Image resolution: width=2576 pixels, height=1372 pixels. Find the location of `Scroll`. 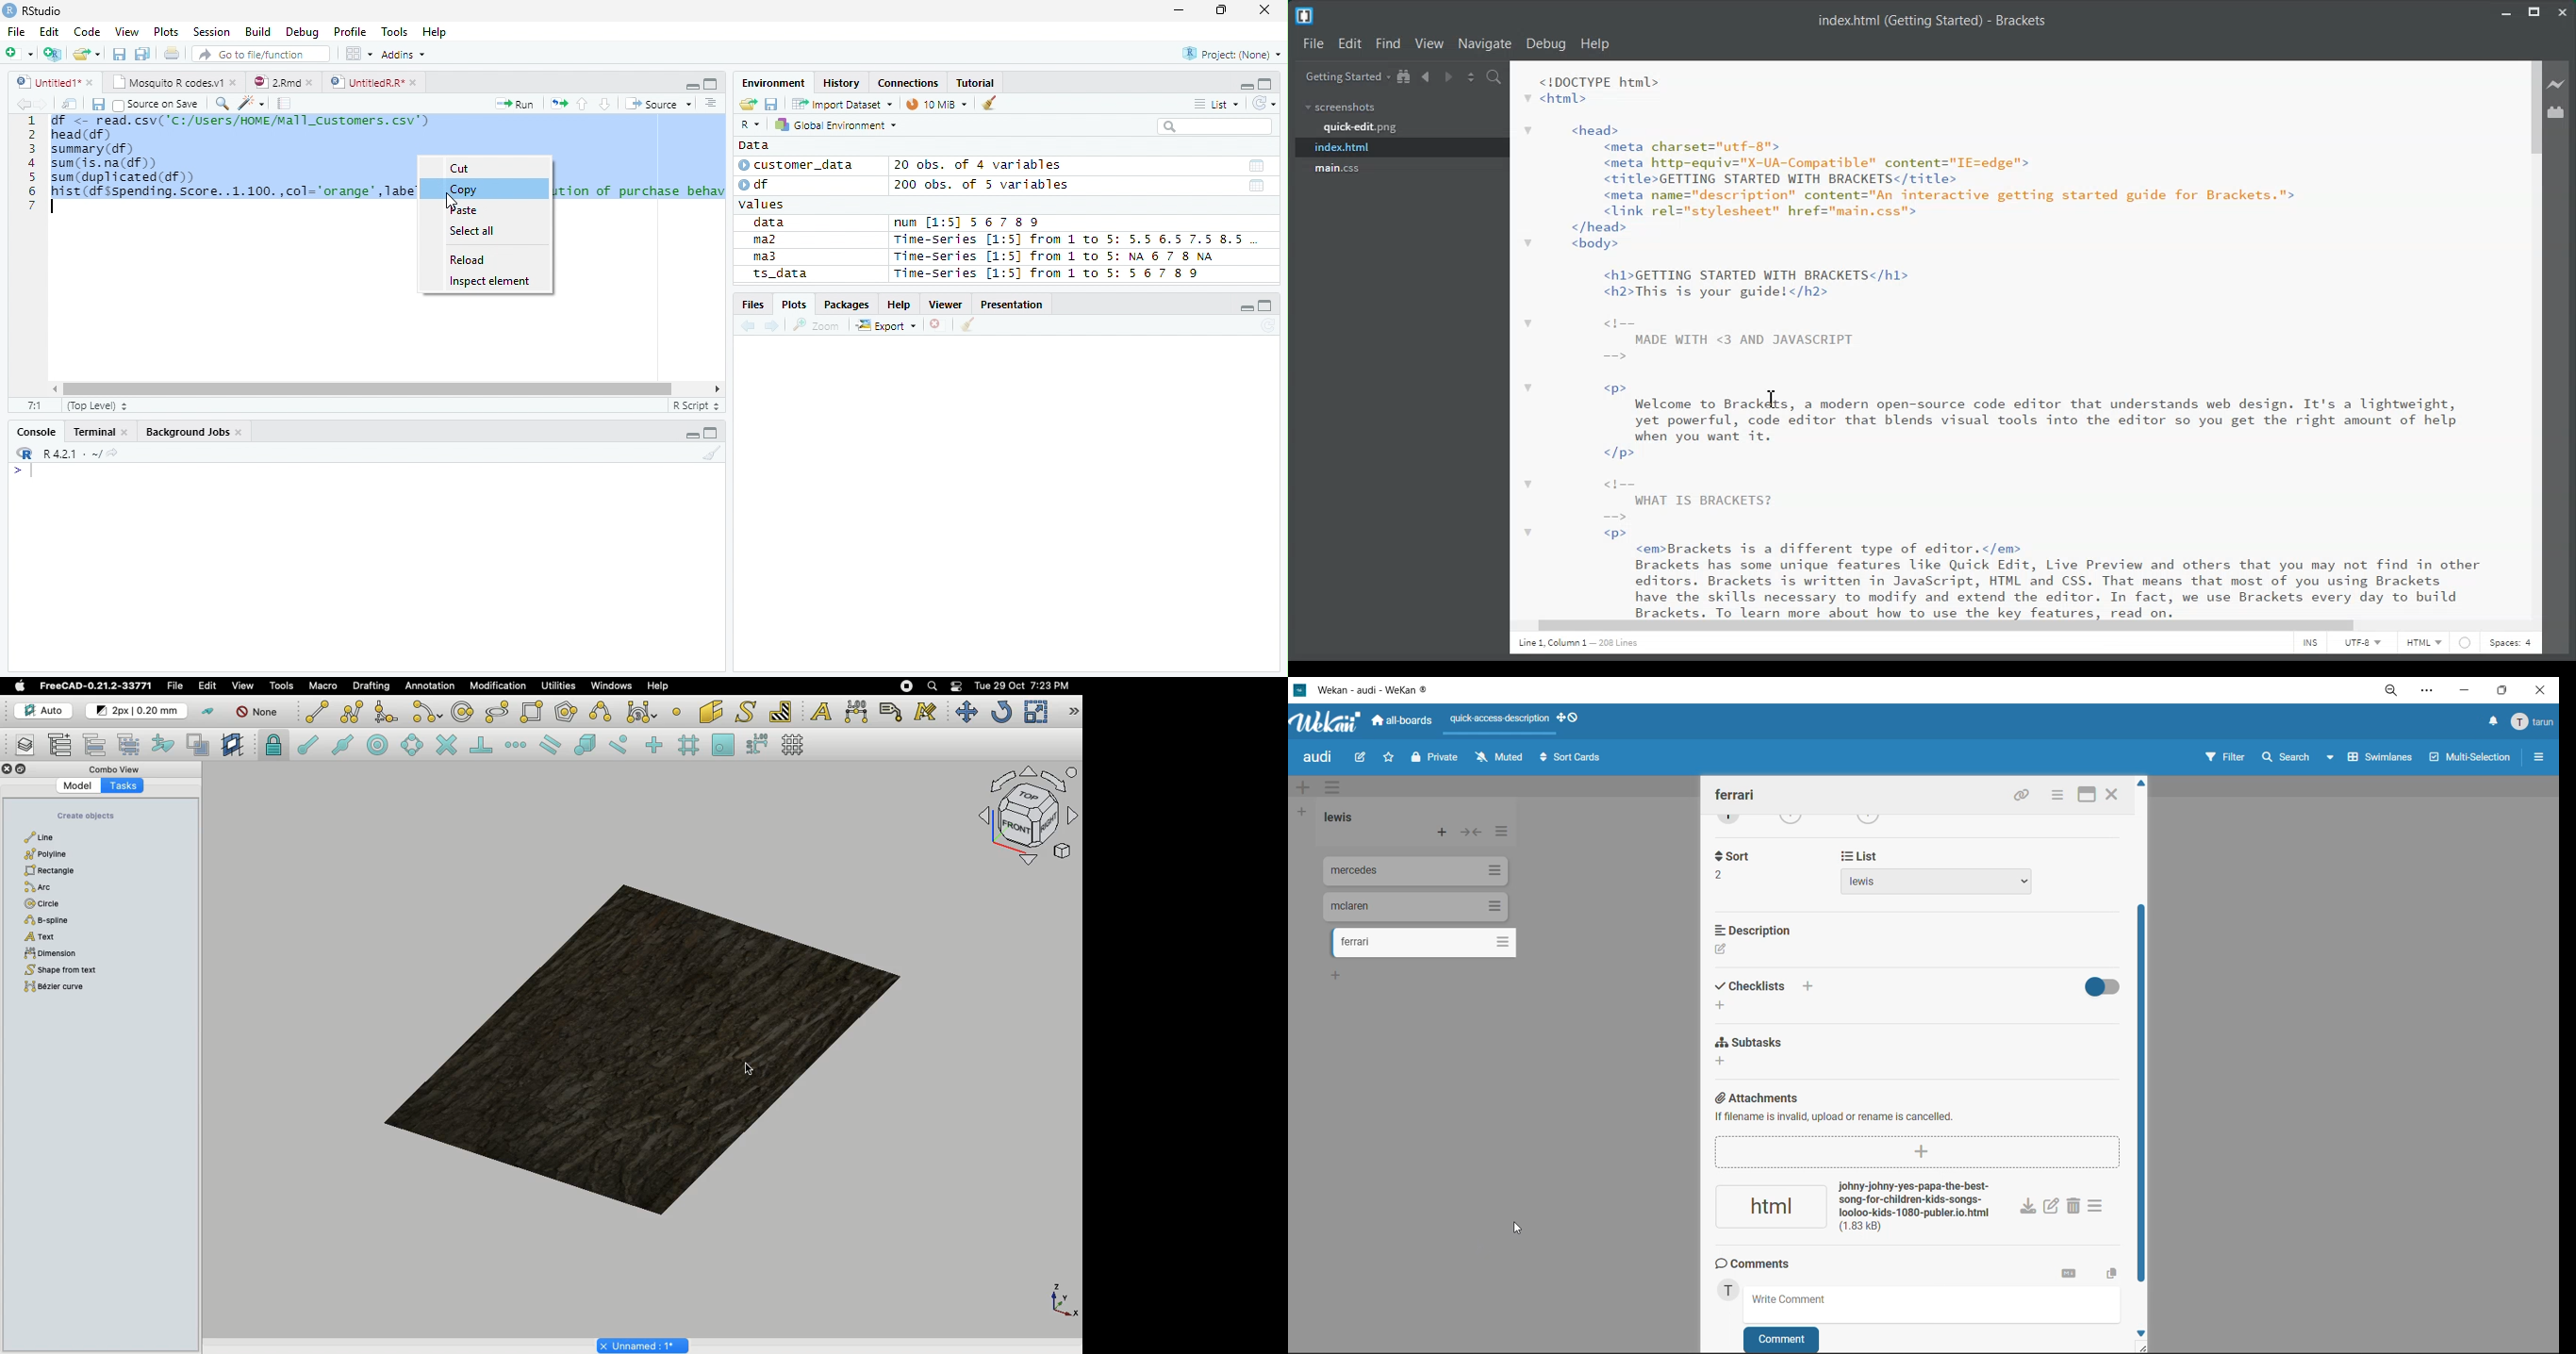

Scroll is located at coordinates (384, 390).